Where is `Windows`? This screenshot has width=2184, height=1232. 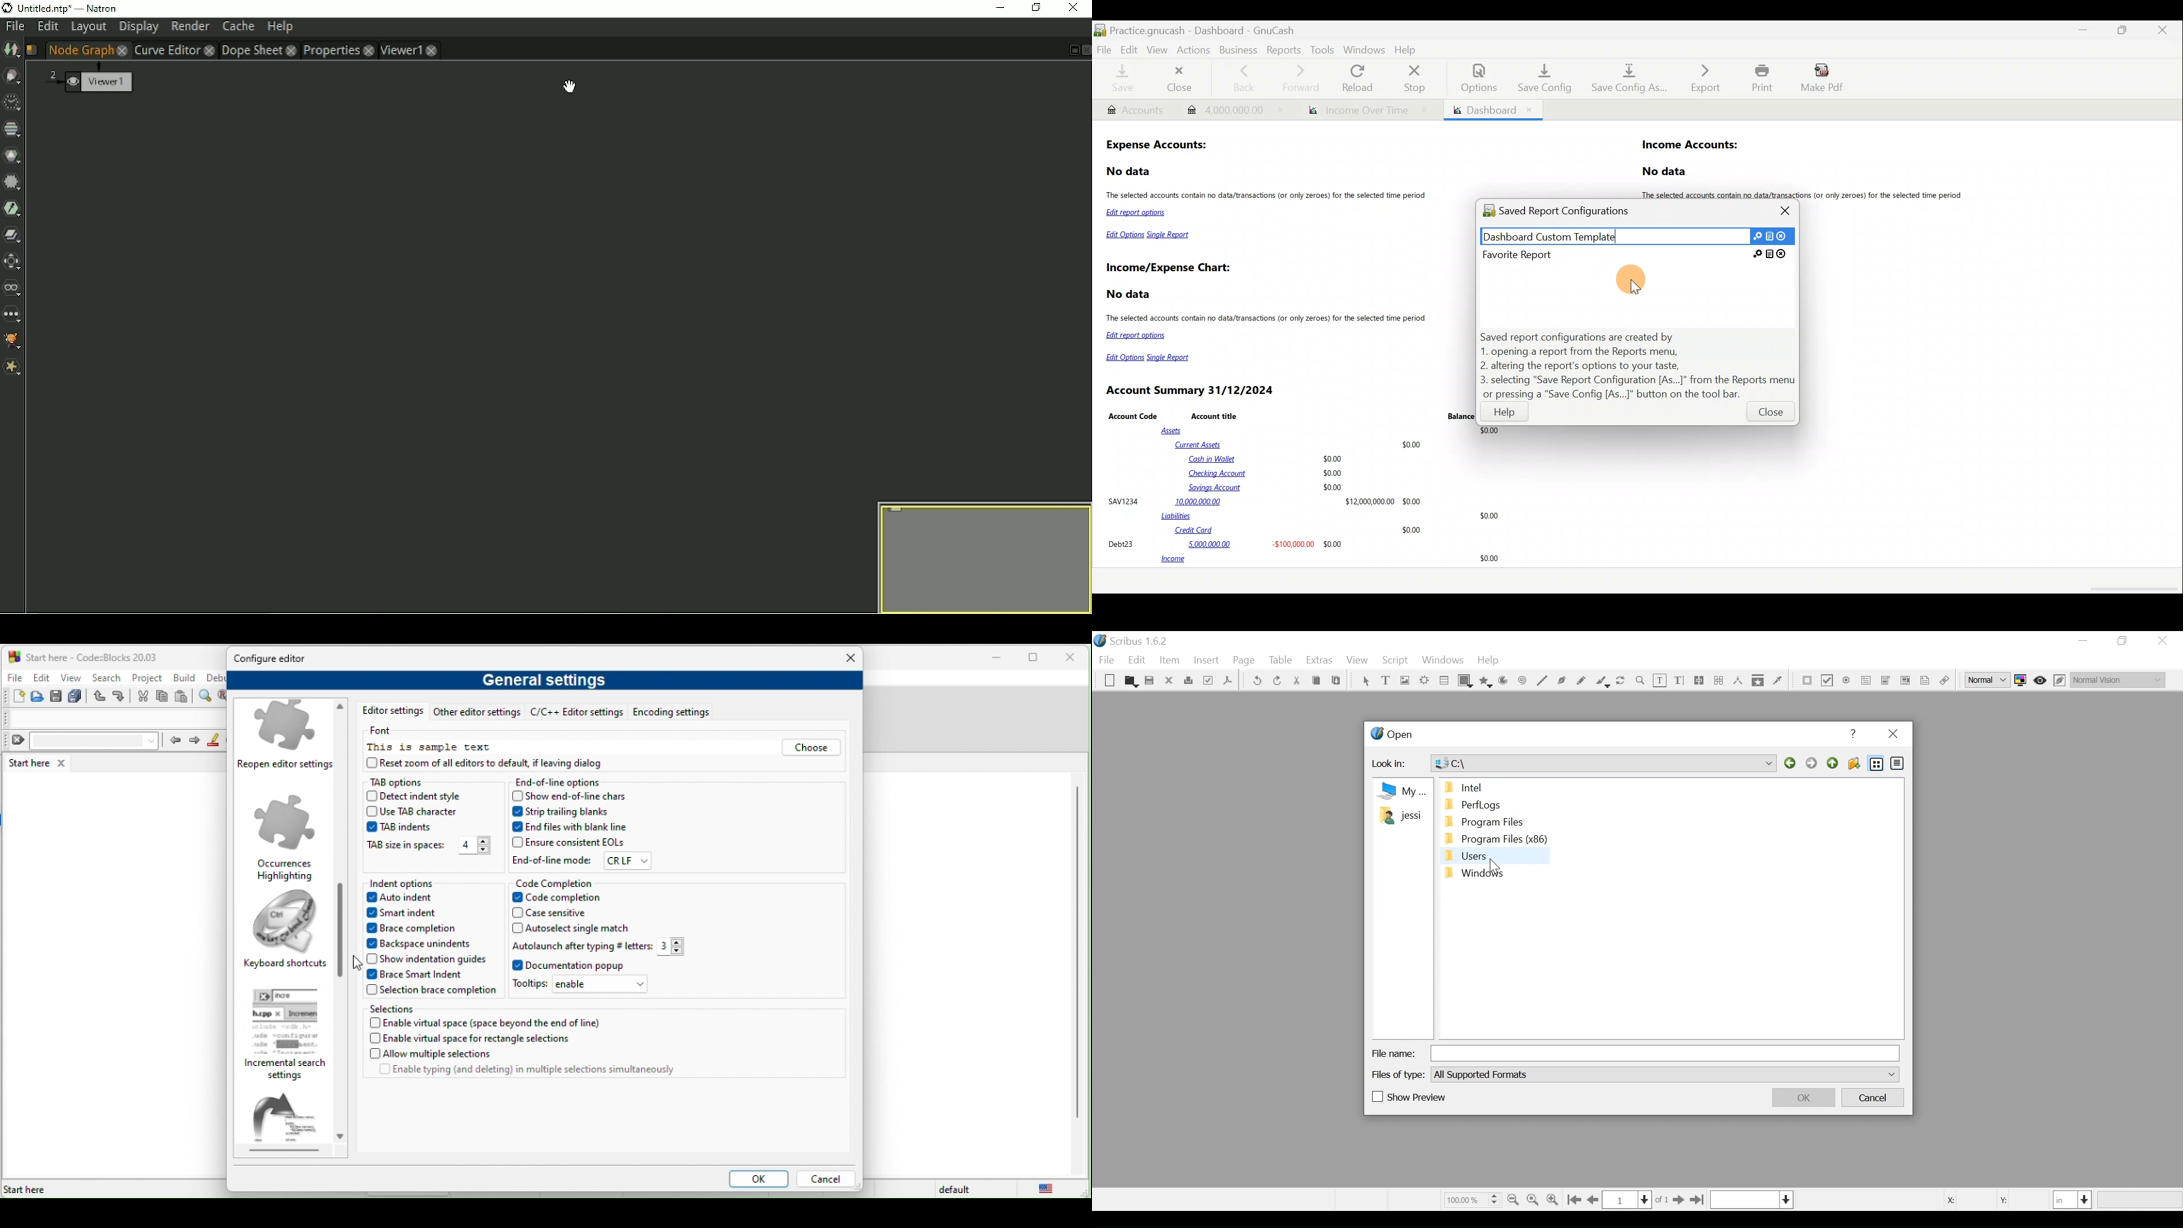 Windows is located at coordinates (1443, 661).